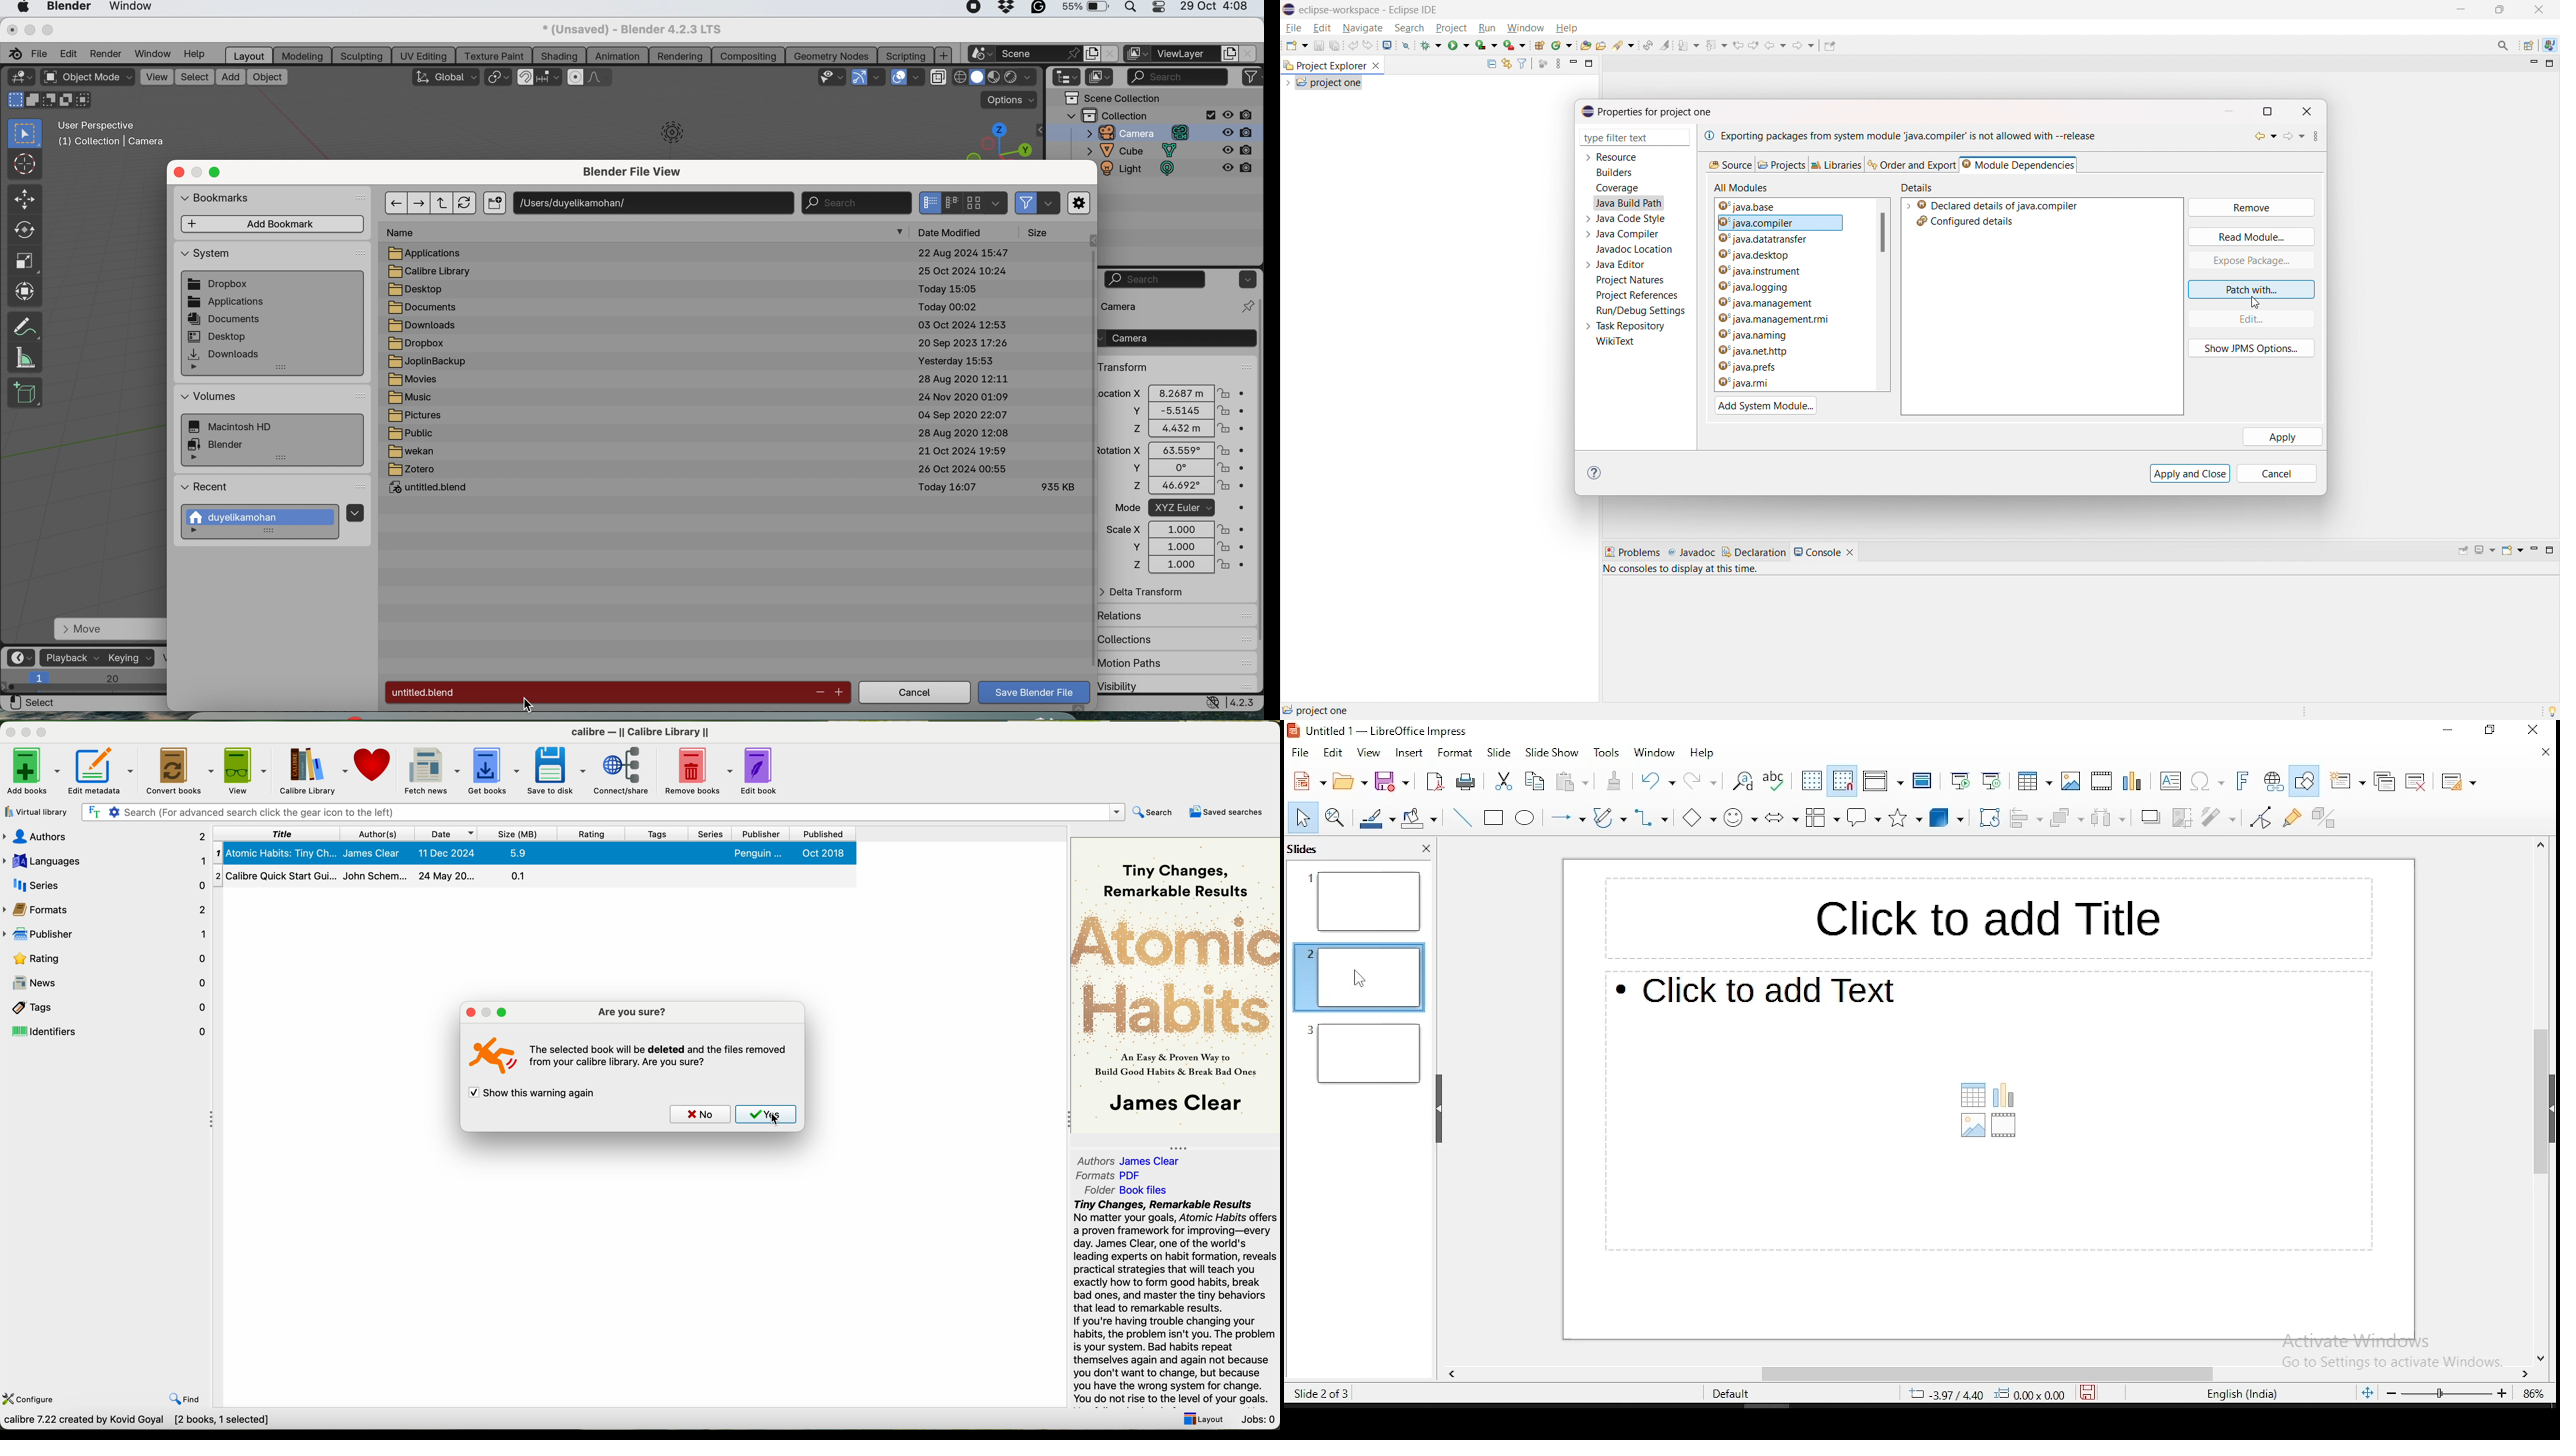 The image size is (2576, 1456). What do you see at coordinates (44, 730) in the screenshot?
I see `maximize program` at bounding box center [44, 730].